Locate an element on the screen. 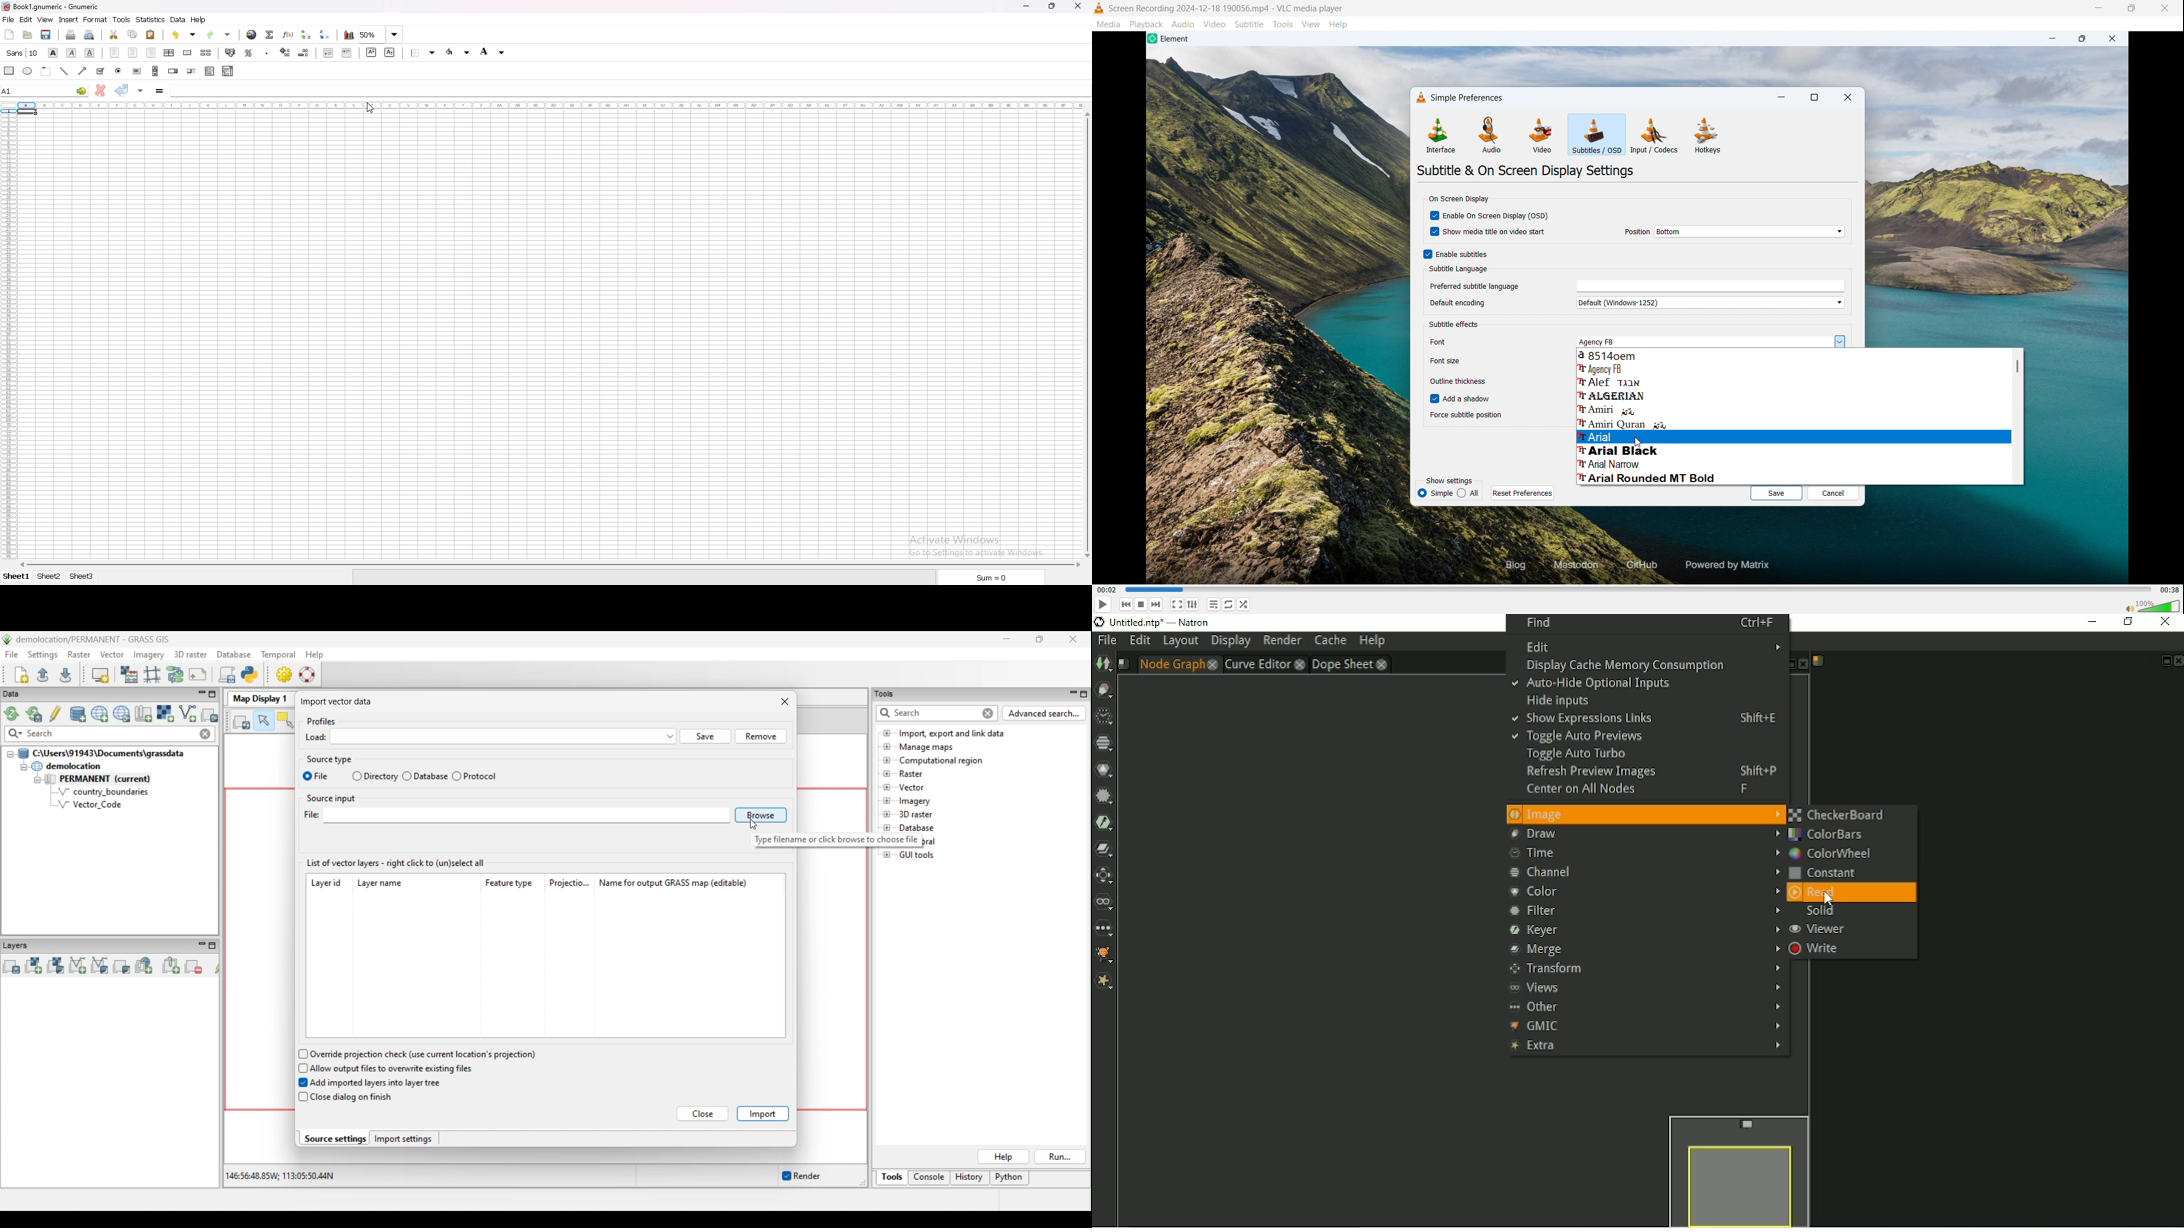  help is located at coordinates (199, 20).